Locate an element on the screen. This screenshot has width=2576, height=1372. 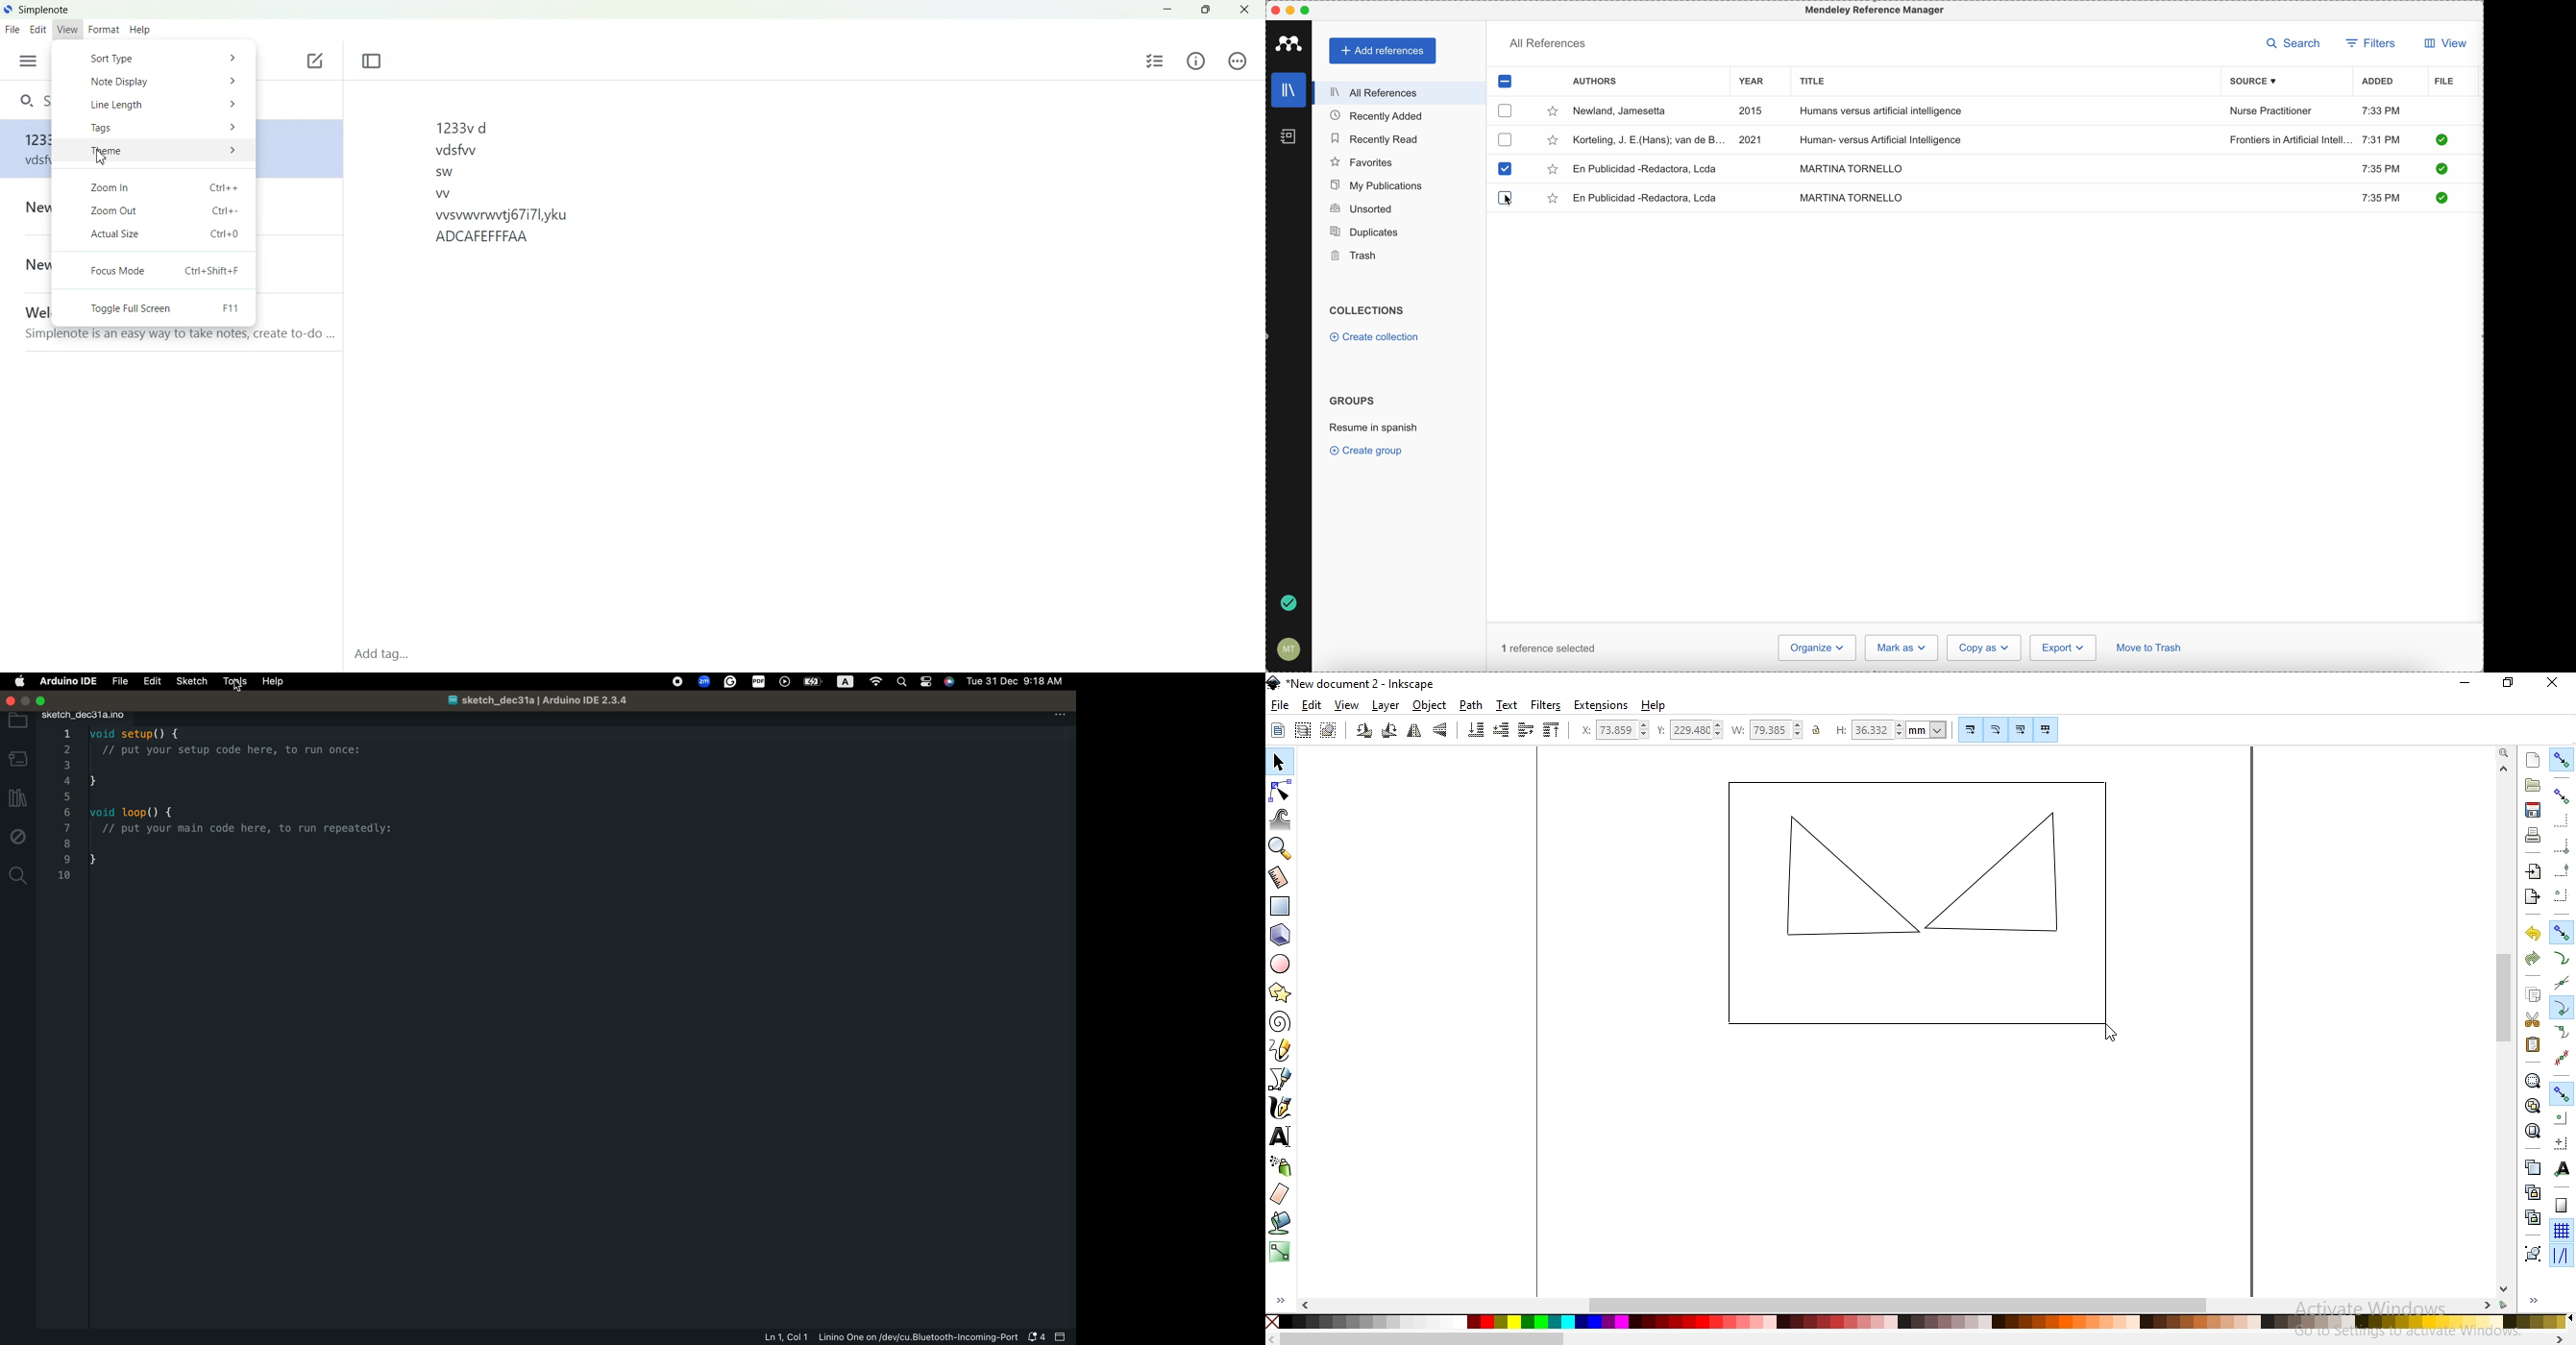
check it is located at coordinates (2442, 140).